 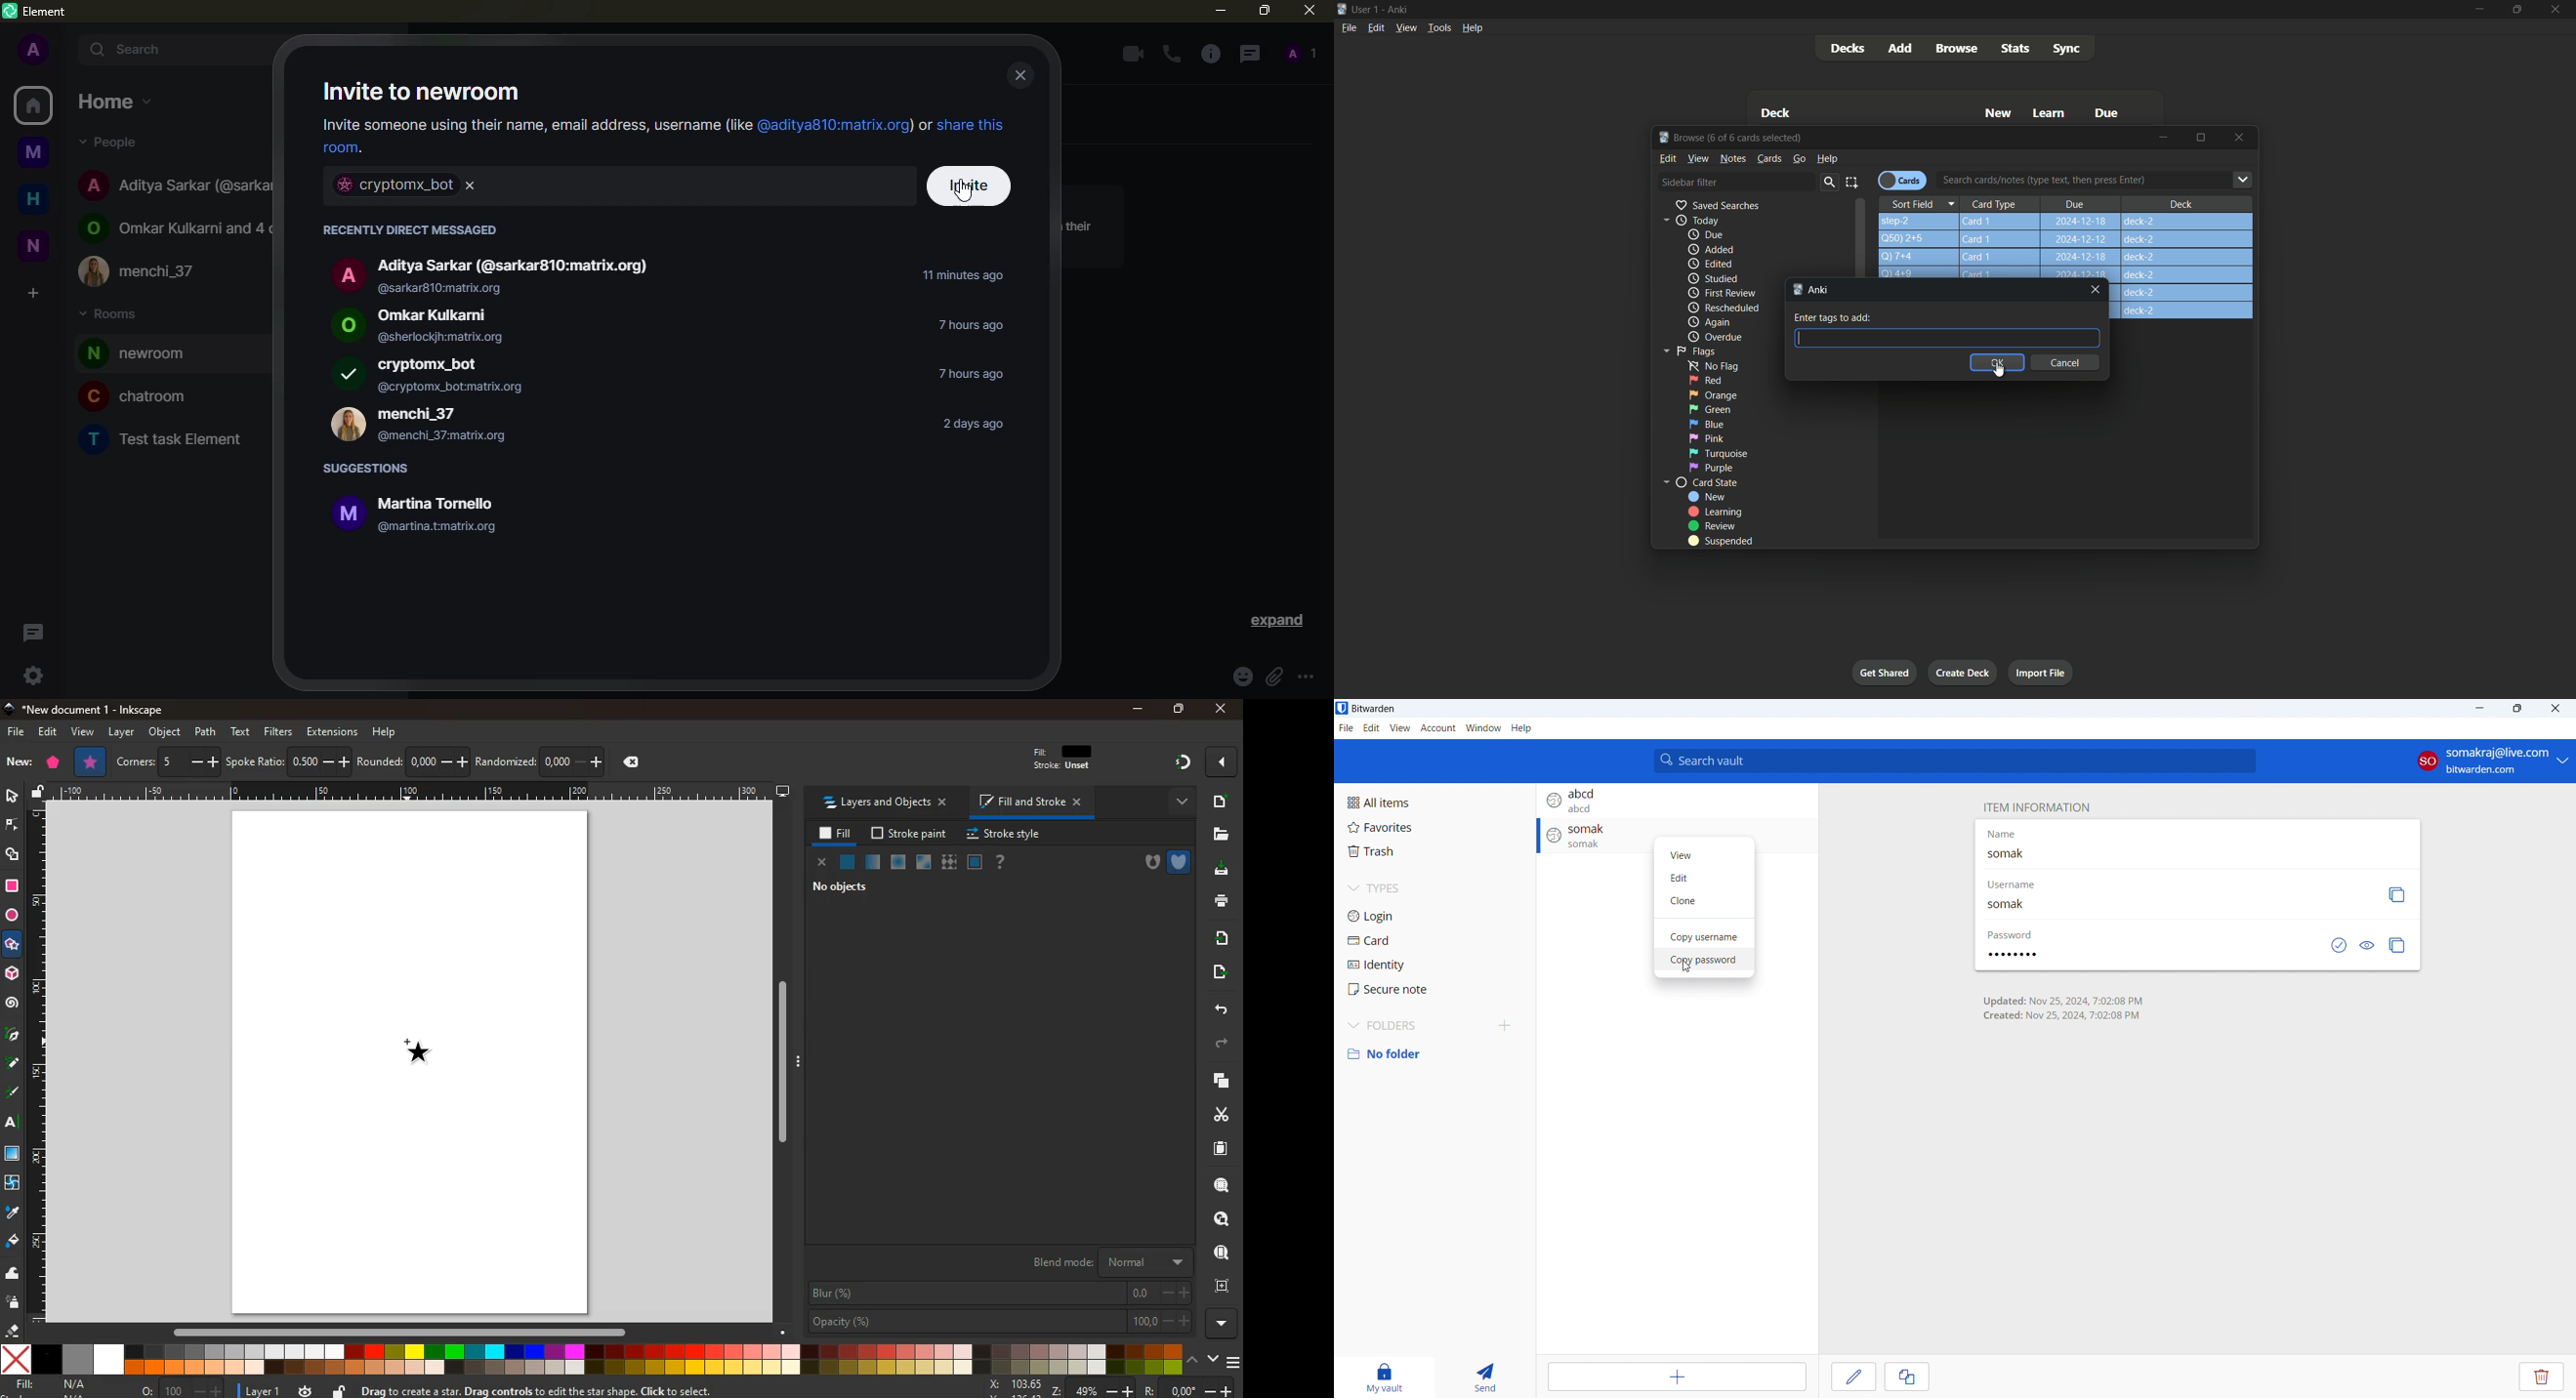 I want to click on title, so click(x=1374, y=709).